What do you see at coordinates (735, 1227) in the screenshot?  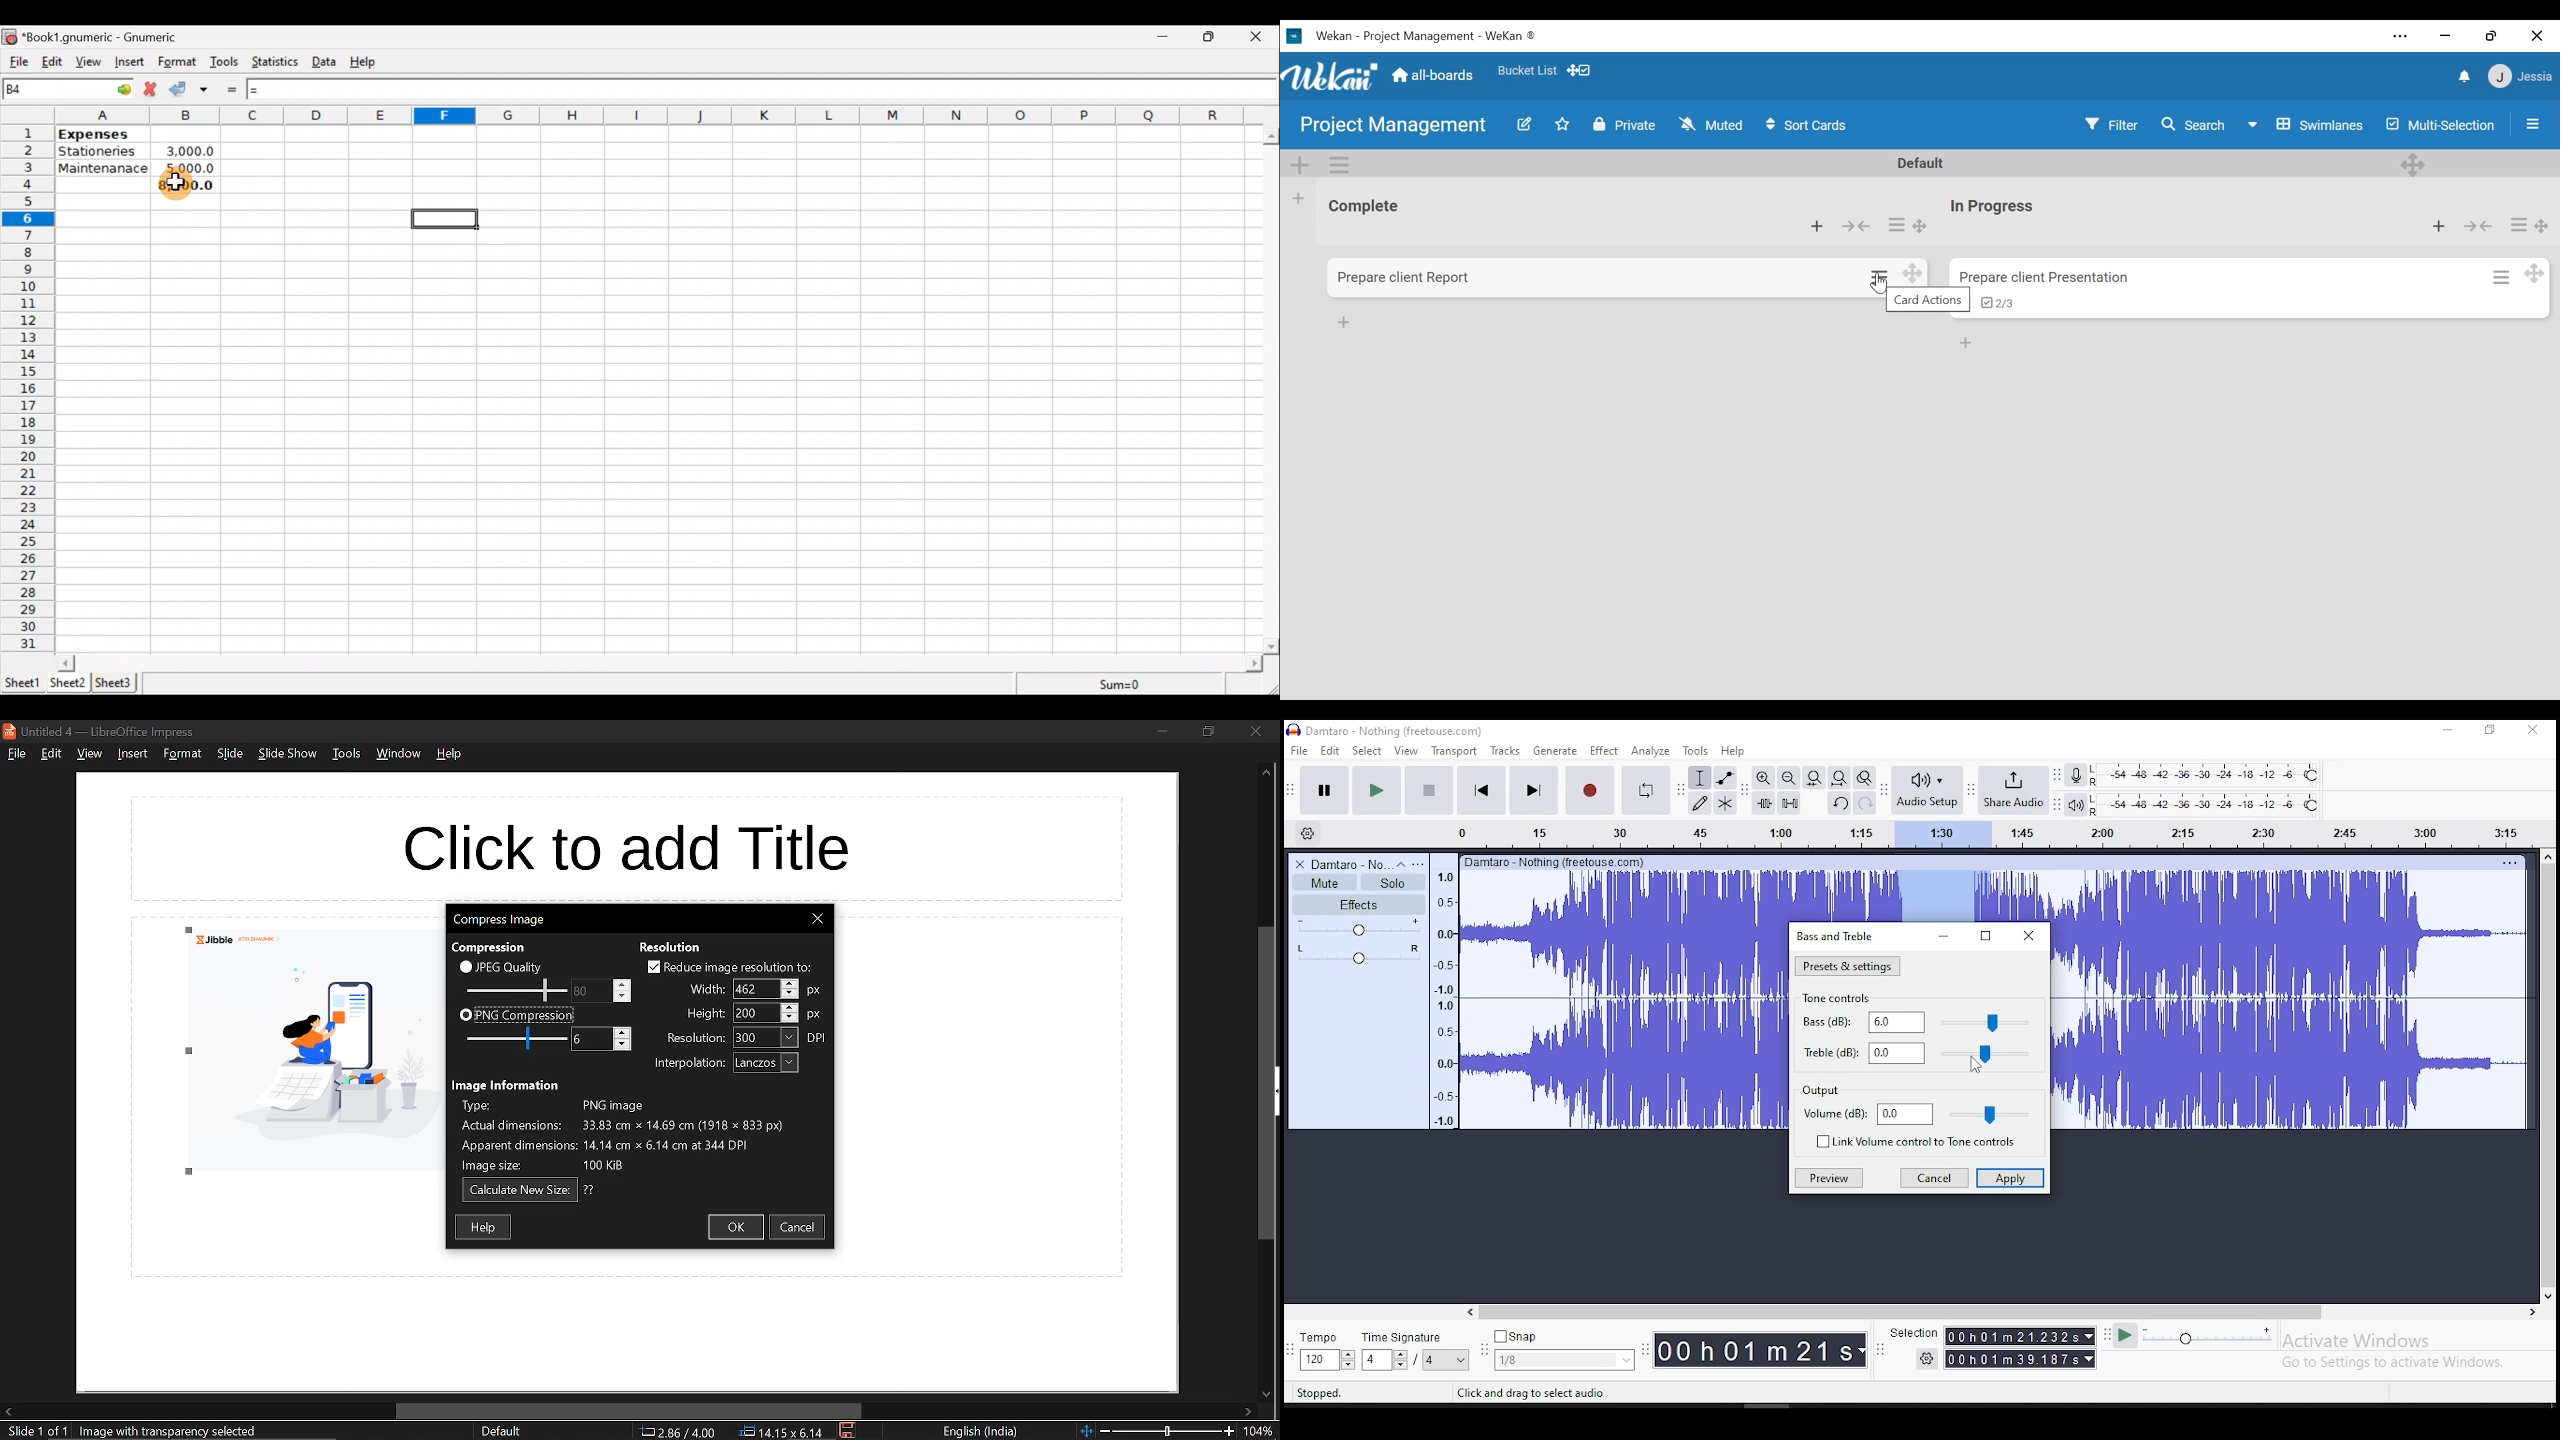 I see `ok` at bounding box center [735, 1227].